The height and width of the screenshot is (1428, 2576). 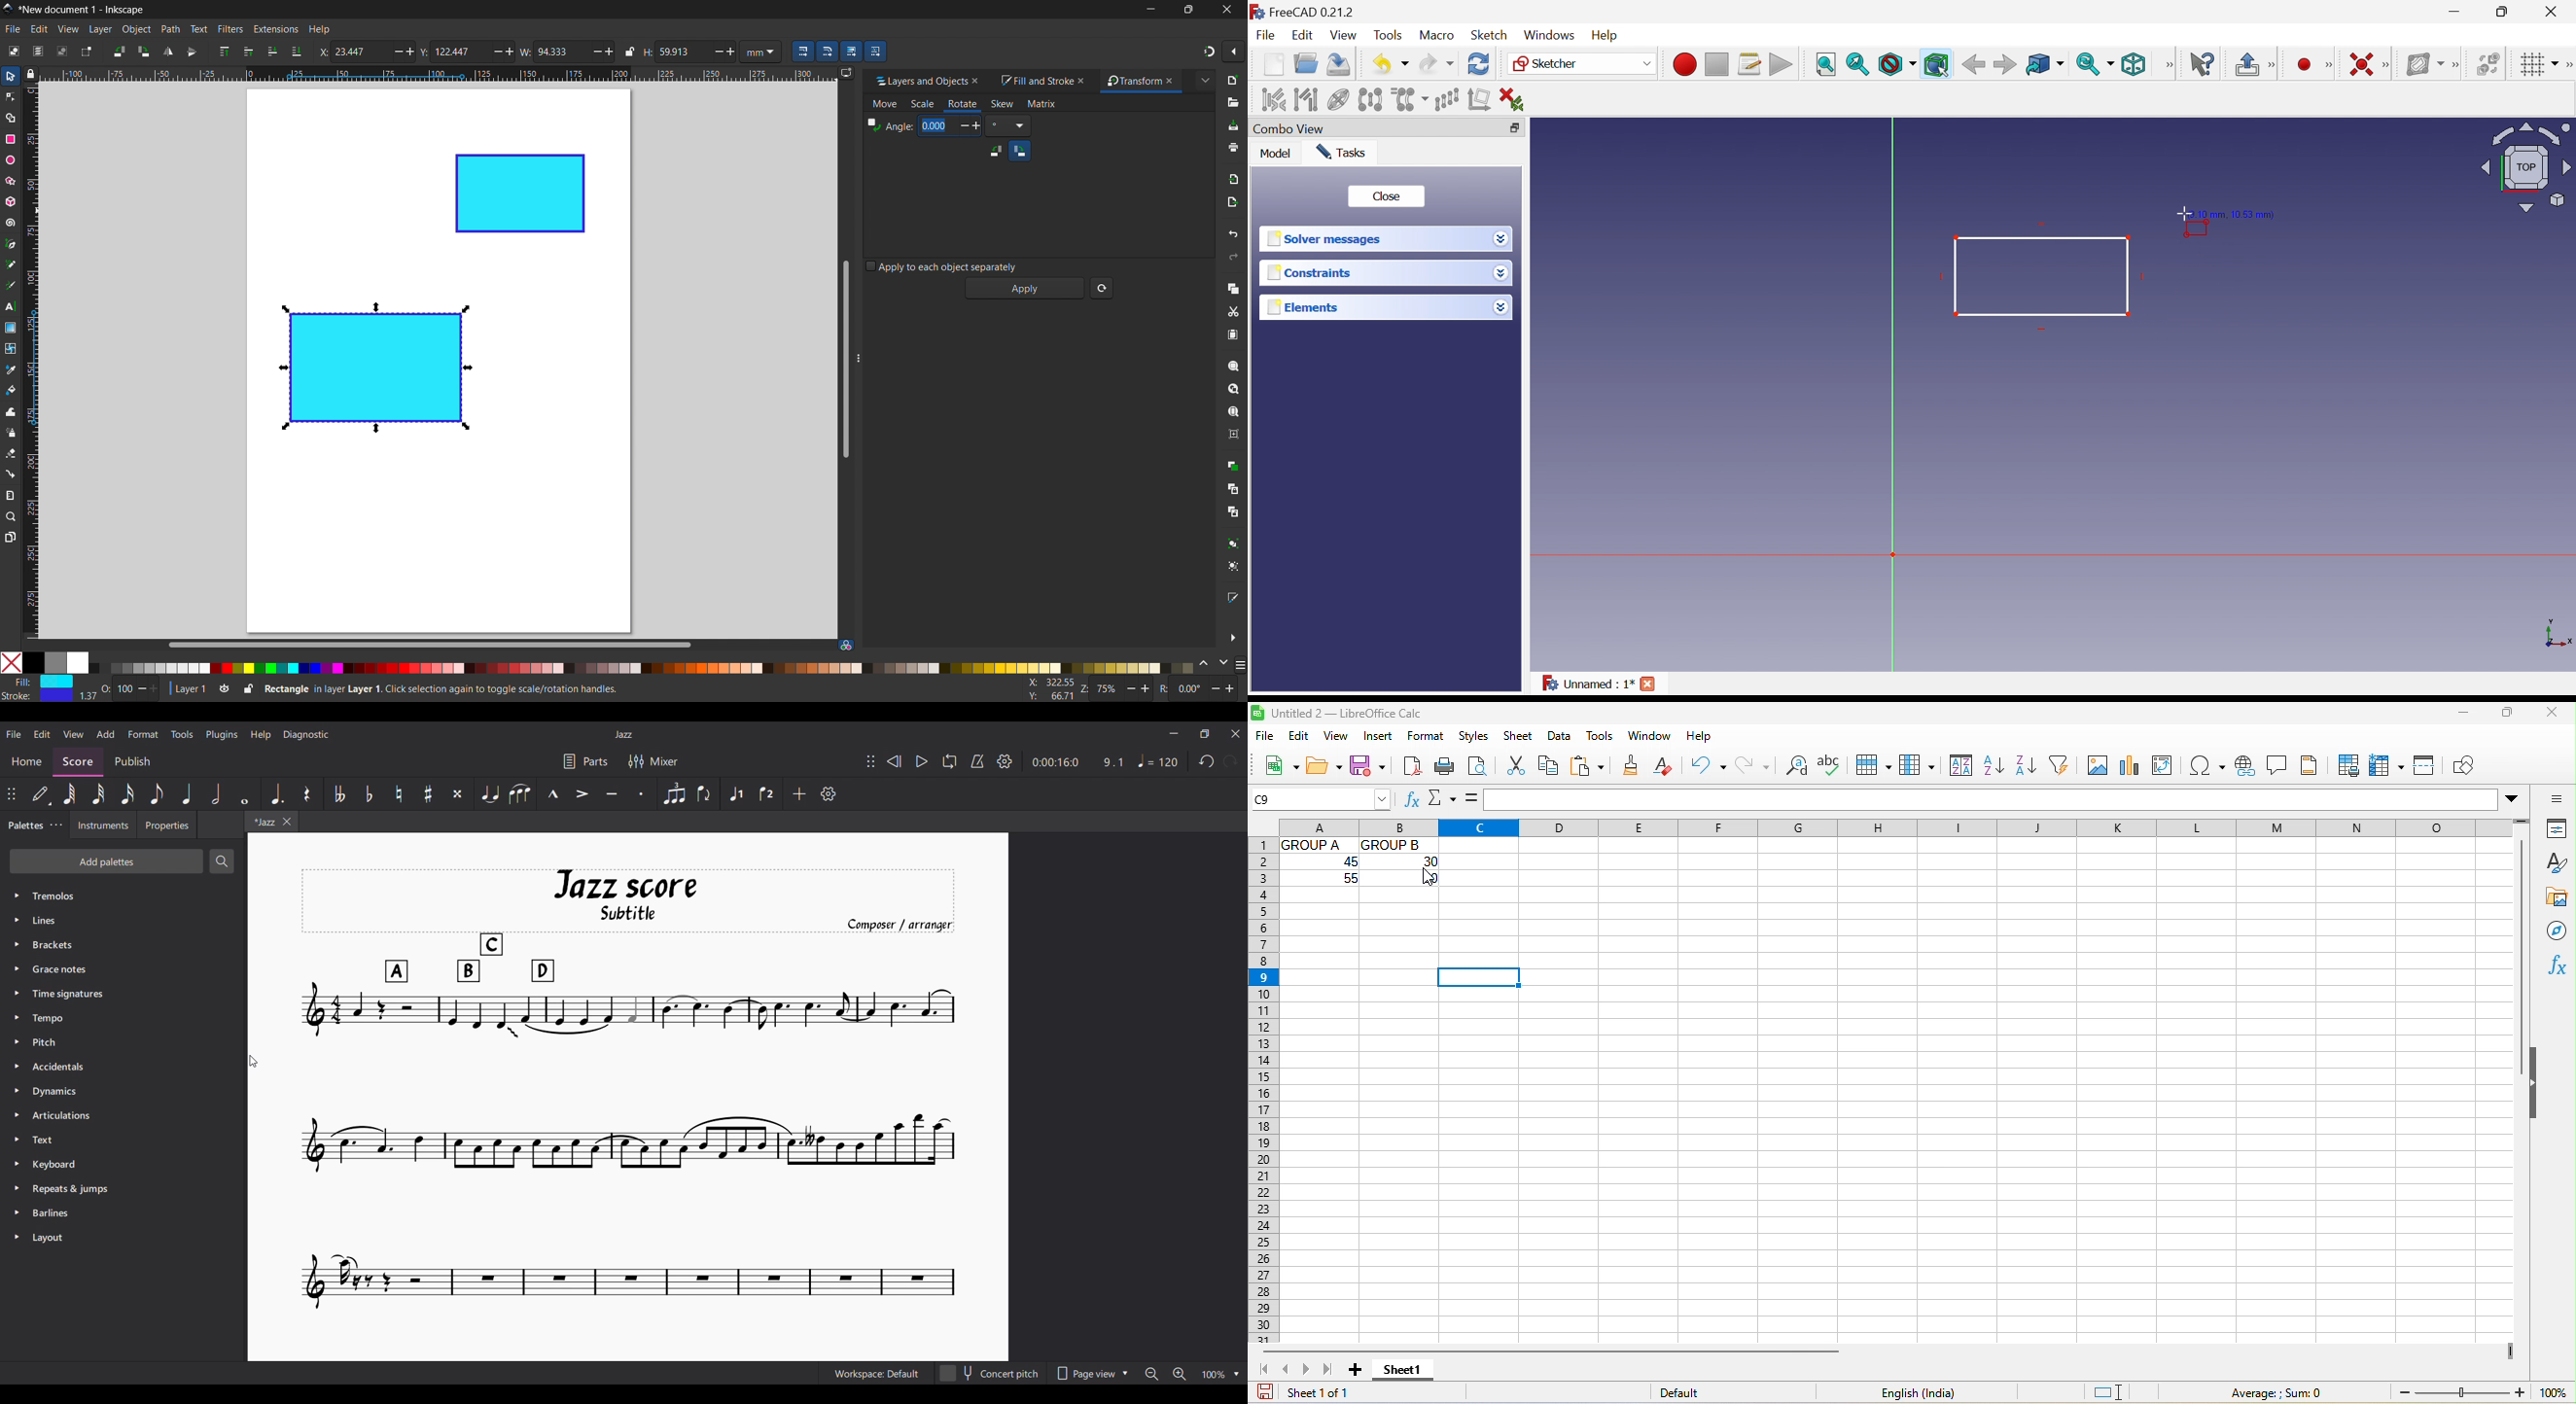 What do you see at coordinates (890, 126) in the screenshot?
I see `Angle` at bounding box center [890, 126].